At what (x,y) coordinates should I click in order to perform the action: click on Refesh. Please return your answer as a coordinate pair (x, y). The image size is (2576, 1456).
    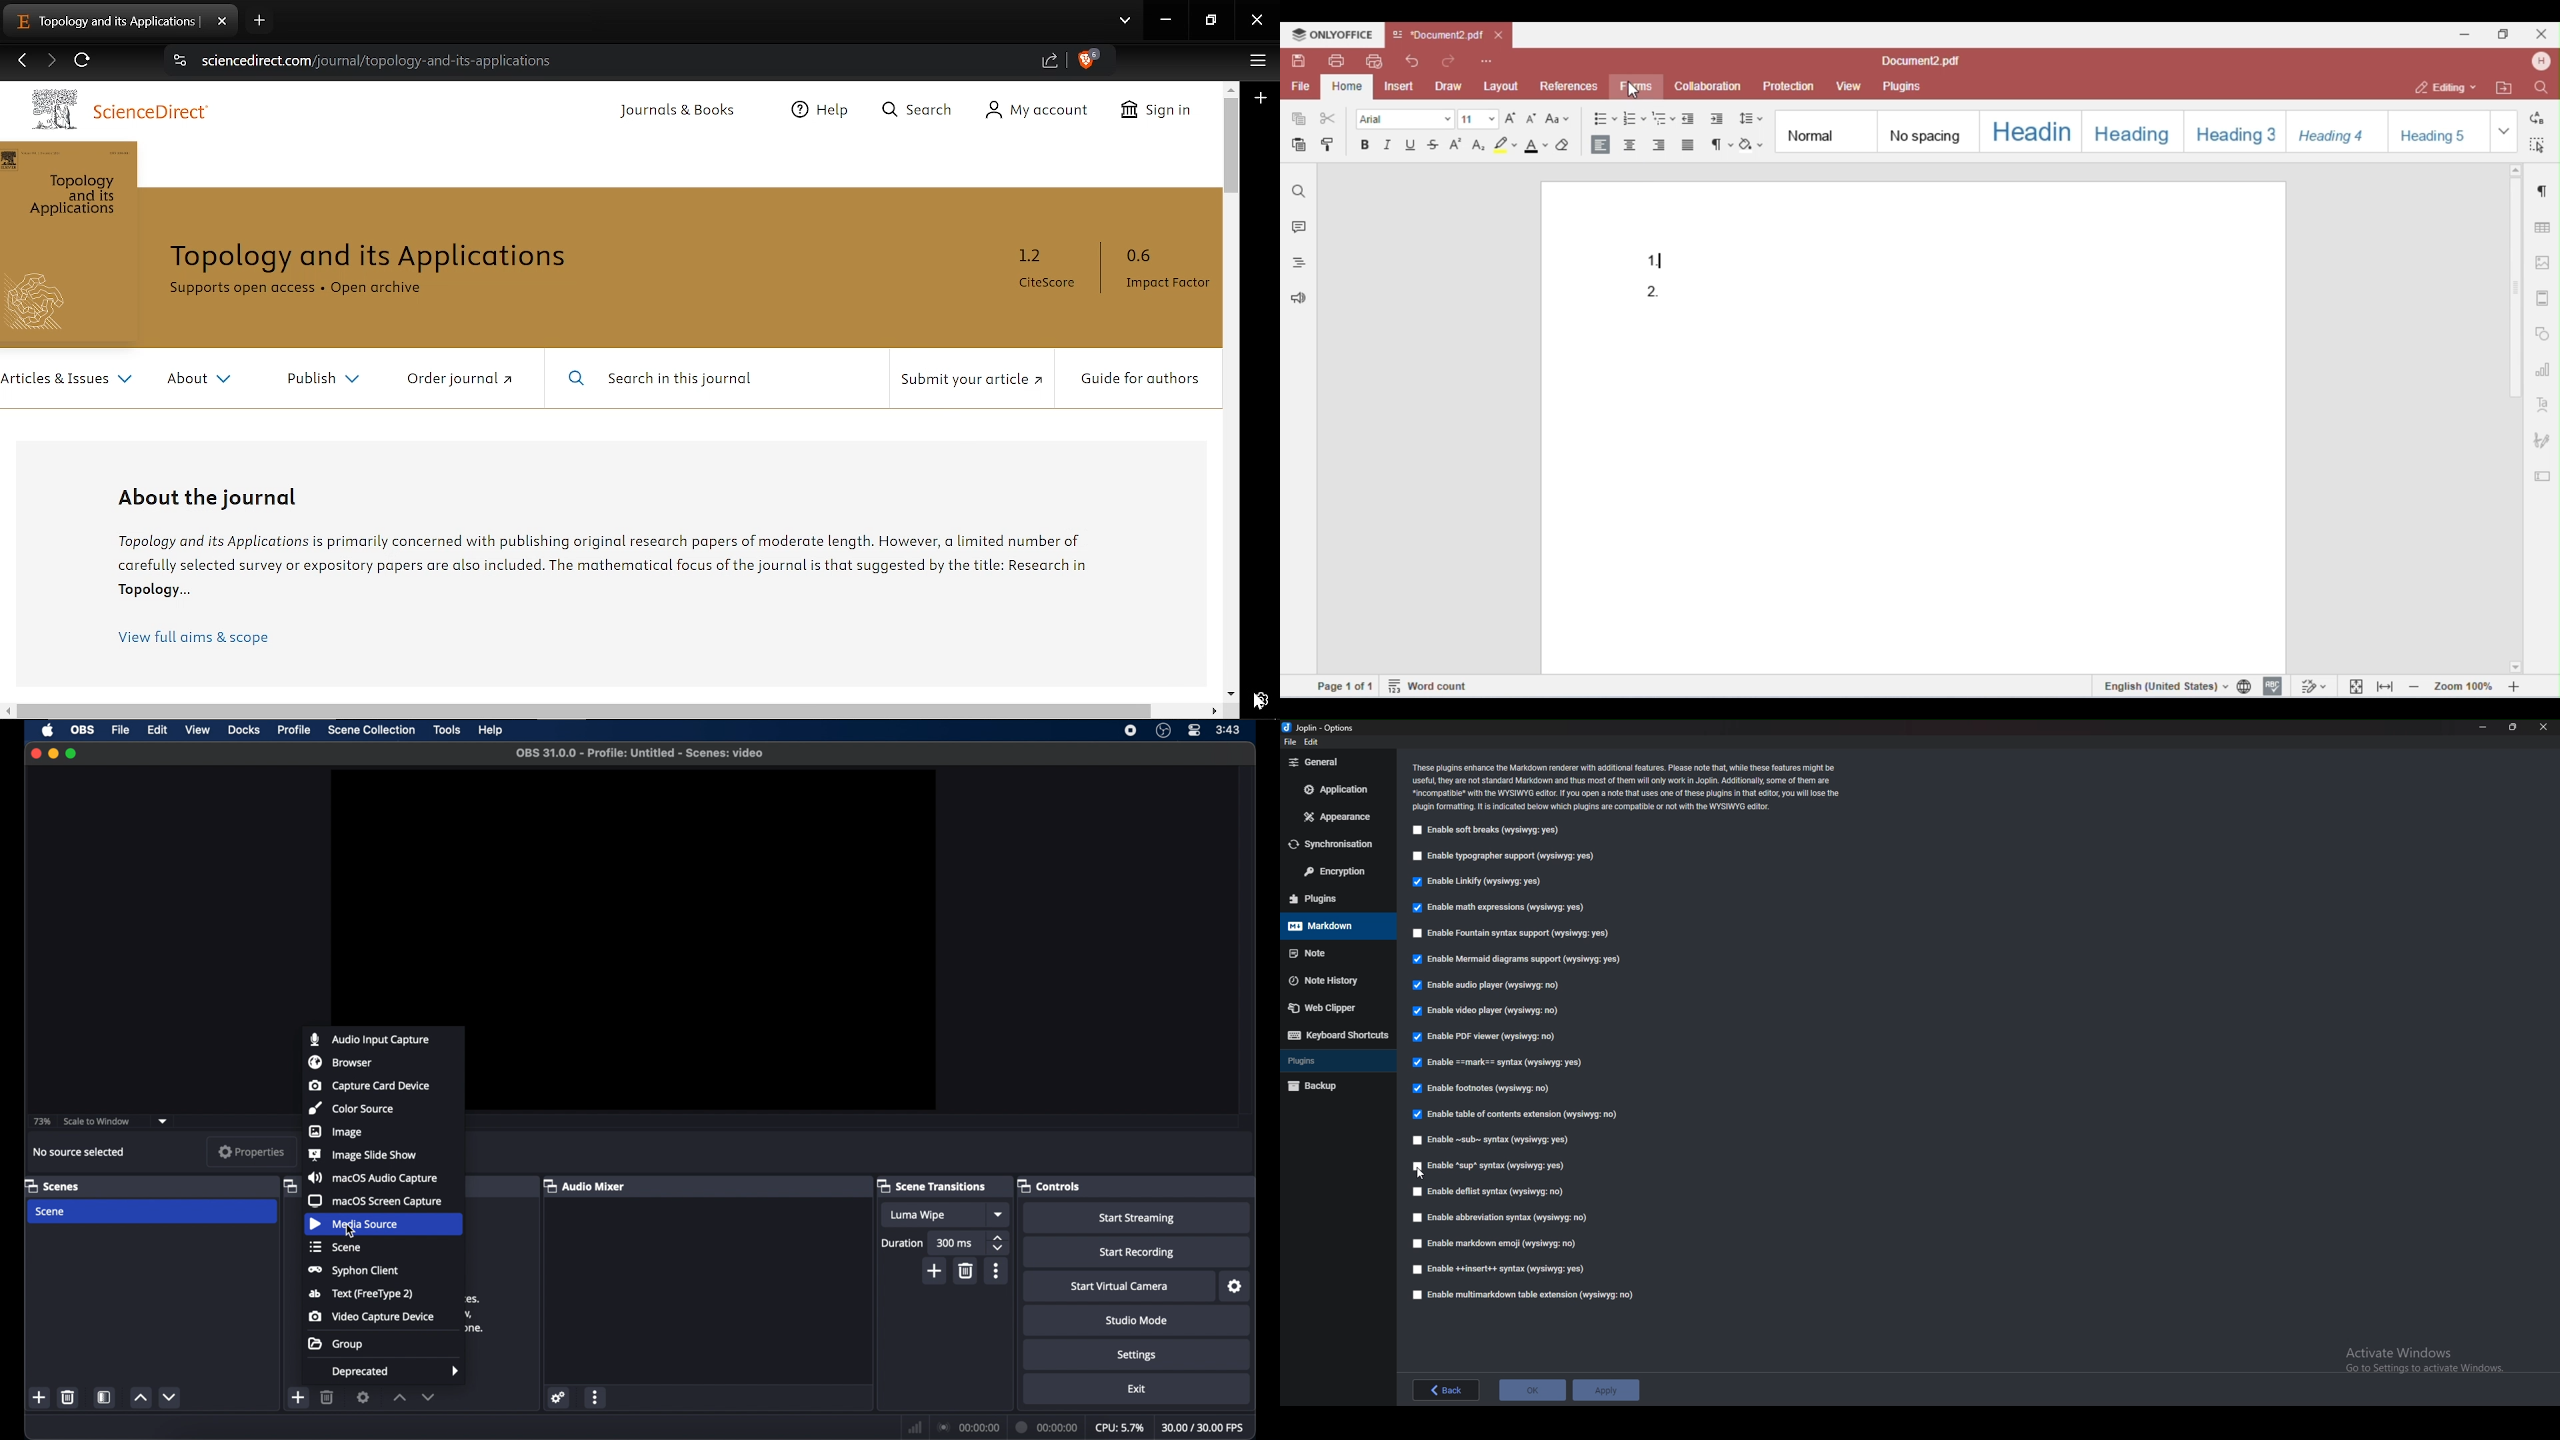
    Looking at the image, I should click on (83, 63).